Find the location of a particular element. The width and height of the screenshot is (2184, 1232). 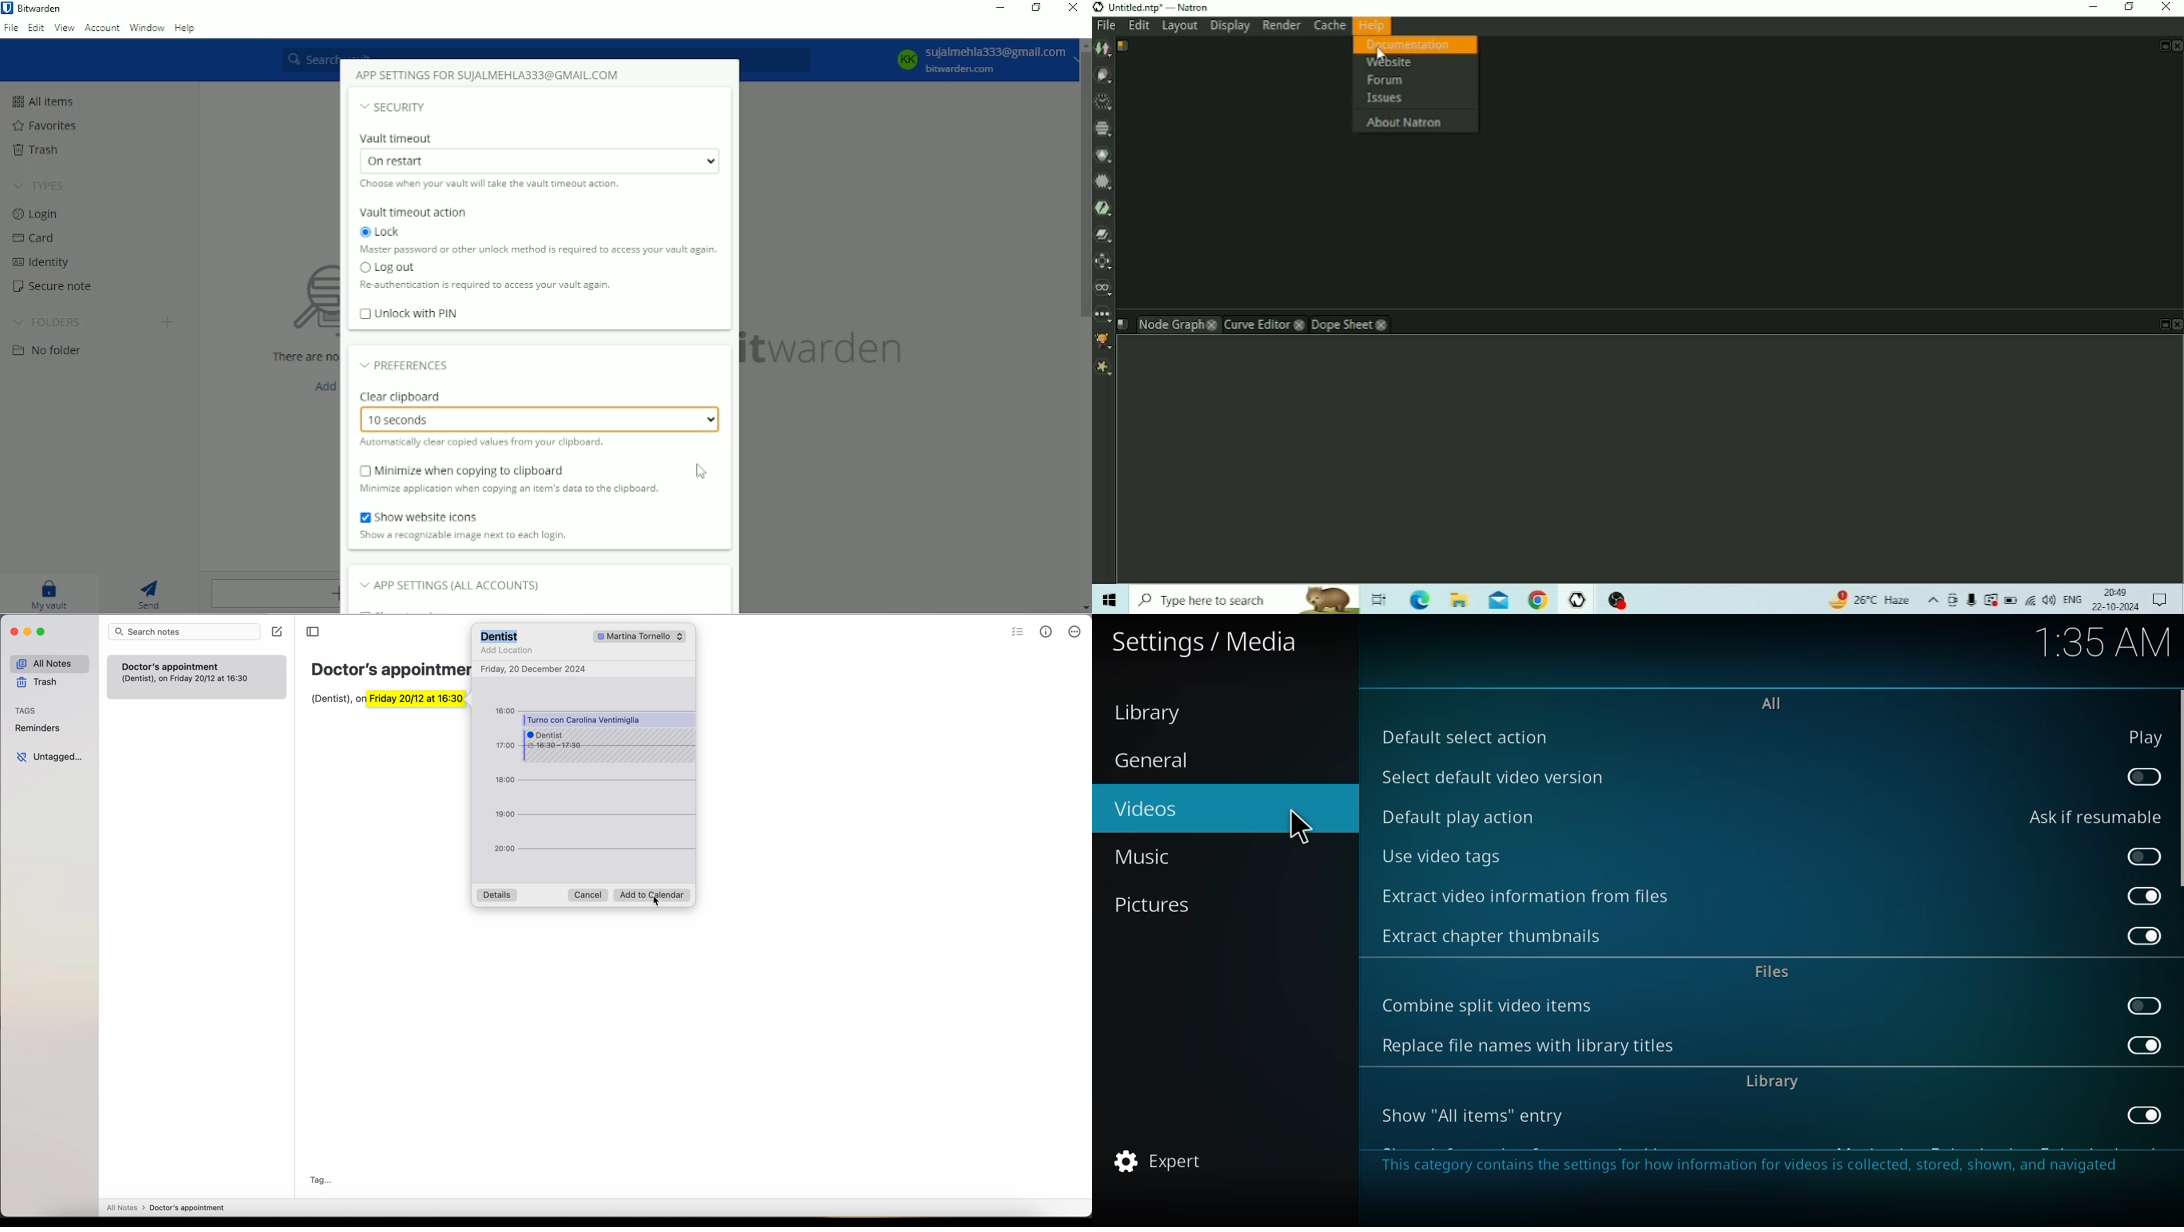

(Dentist), on is located at coordinates (333, 701).